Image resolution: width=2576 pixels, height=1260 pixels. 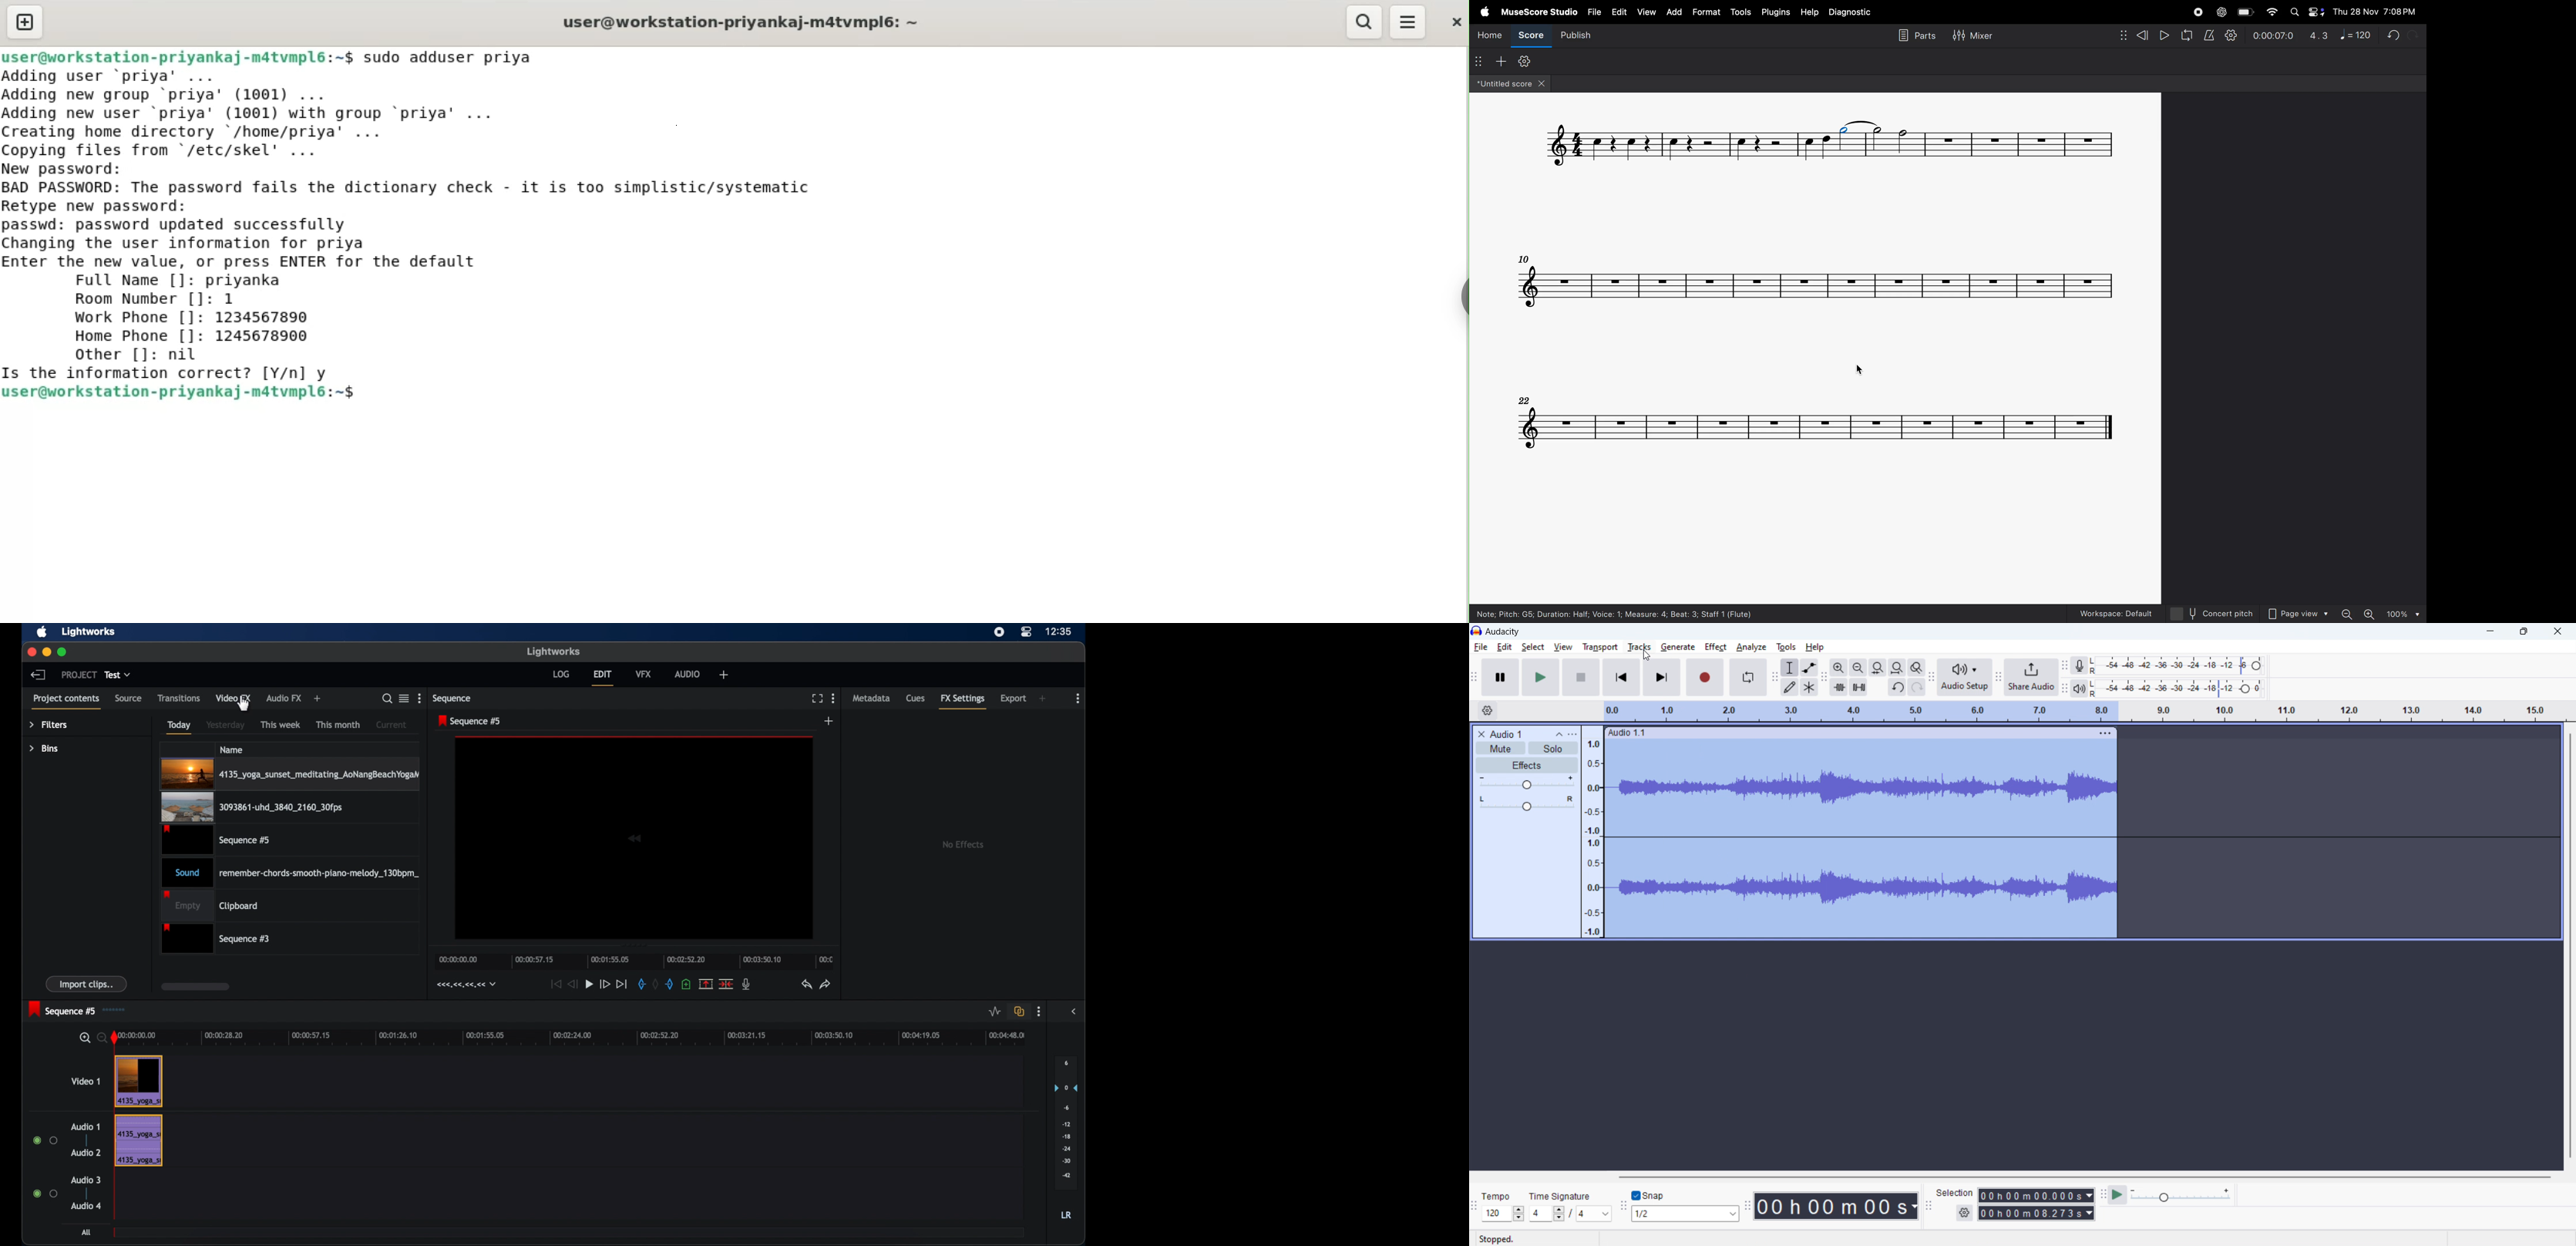 I want to click on metadata, so click(x=871, y=697).